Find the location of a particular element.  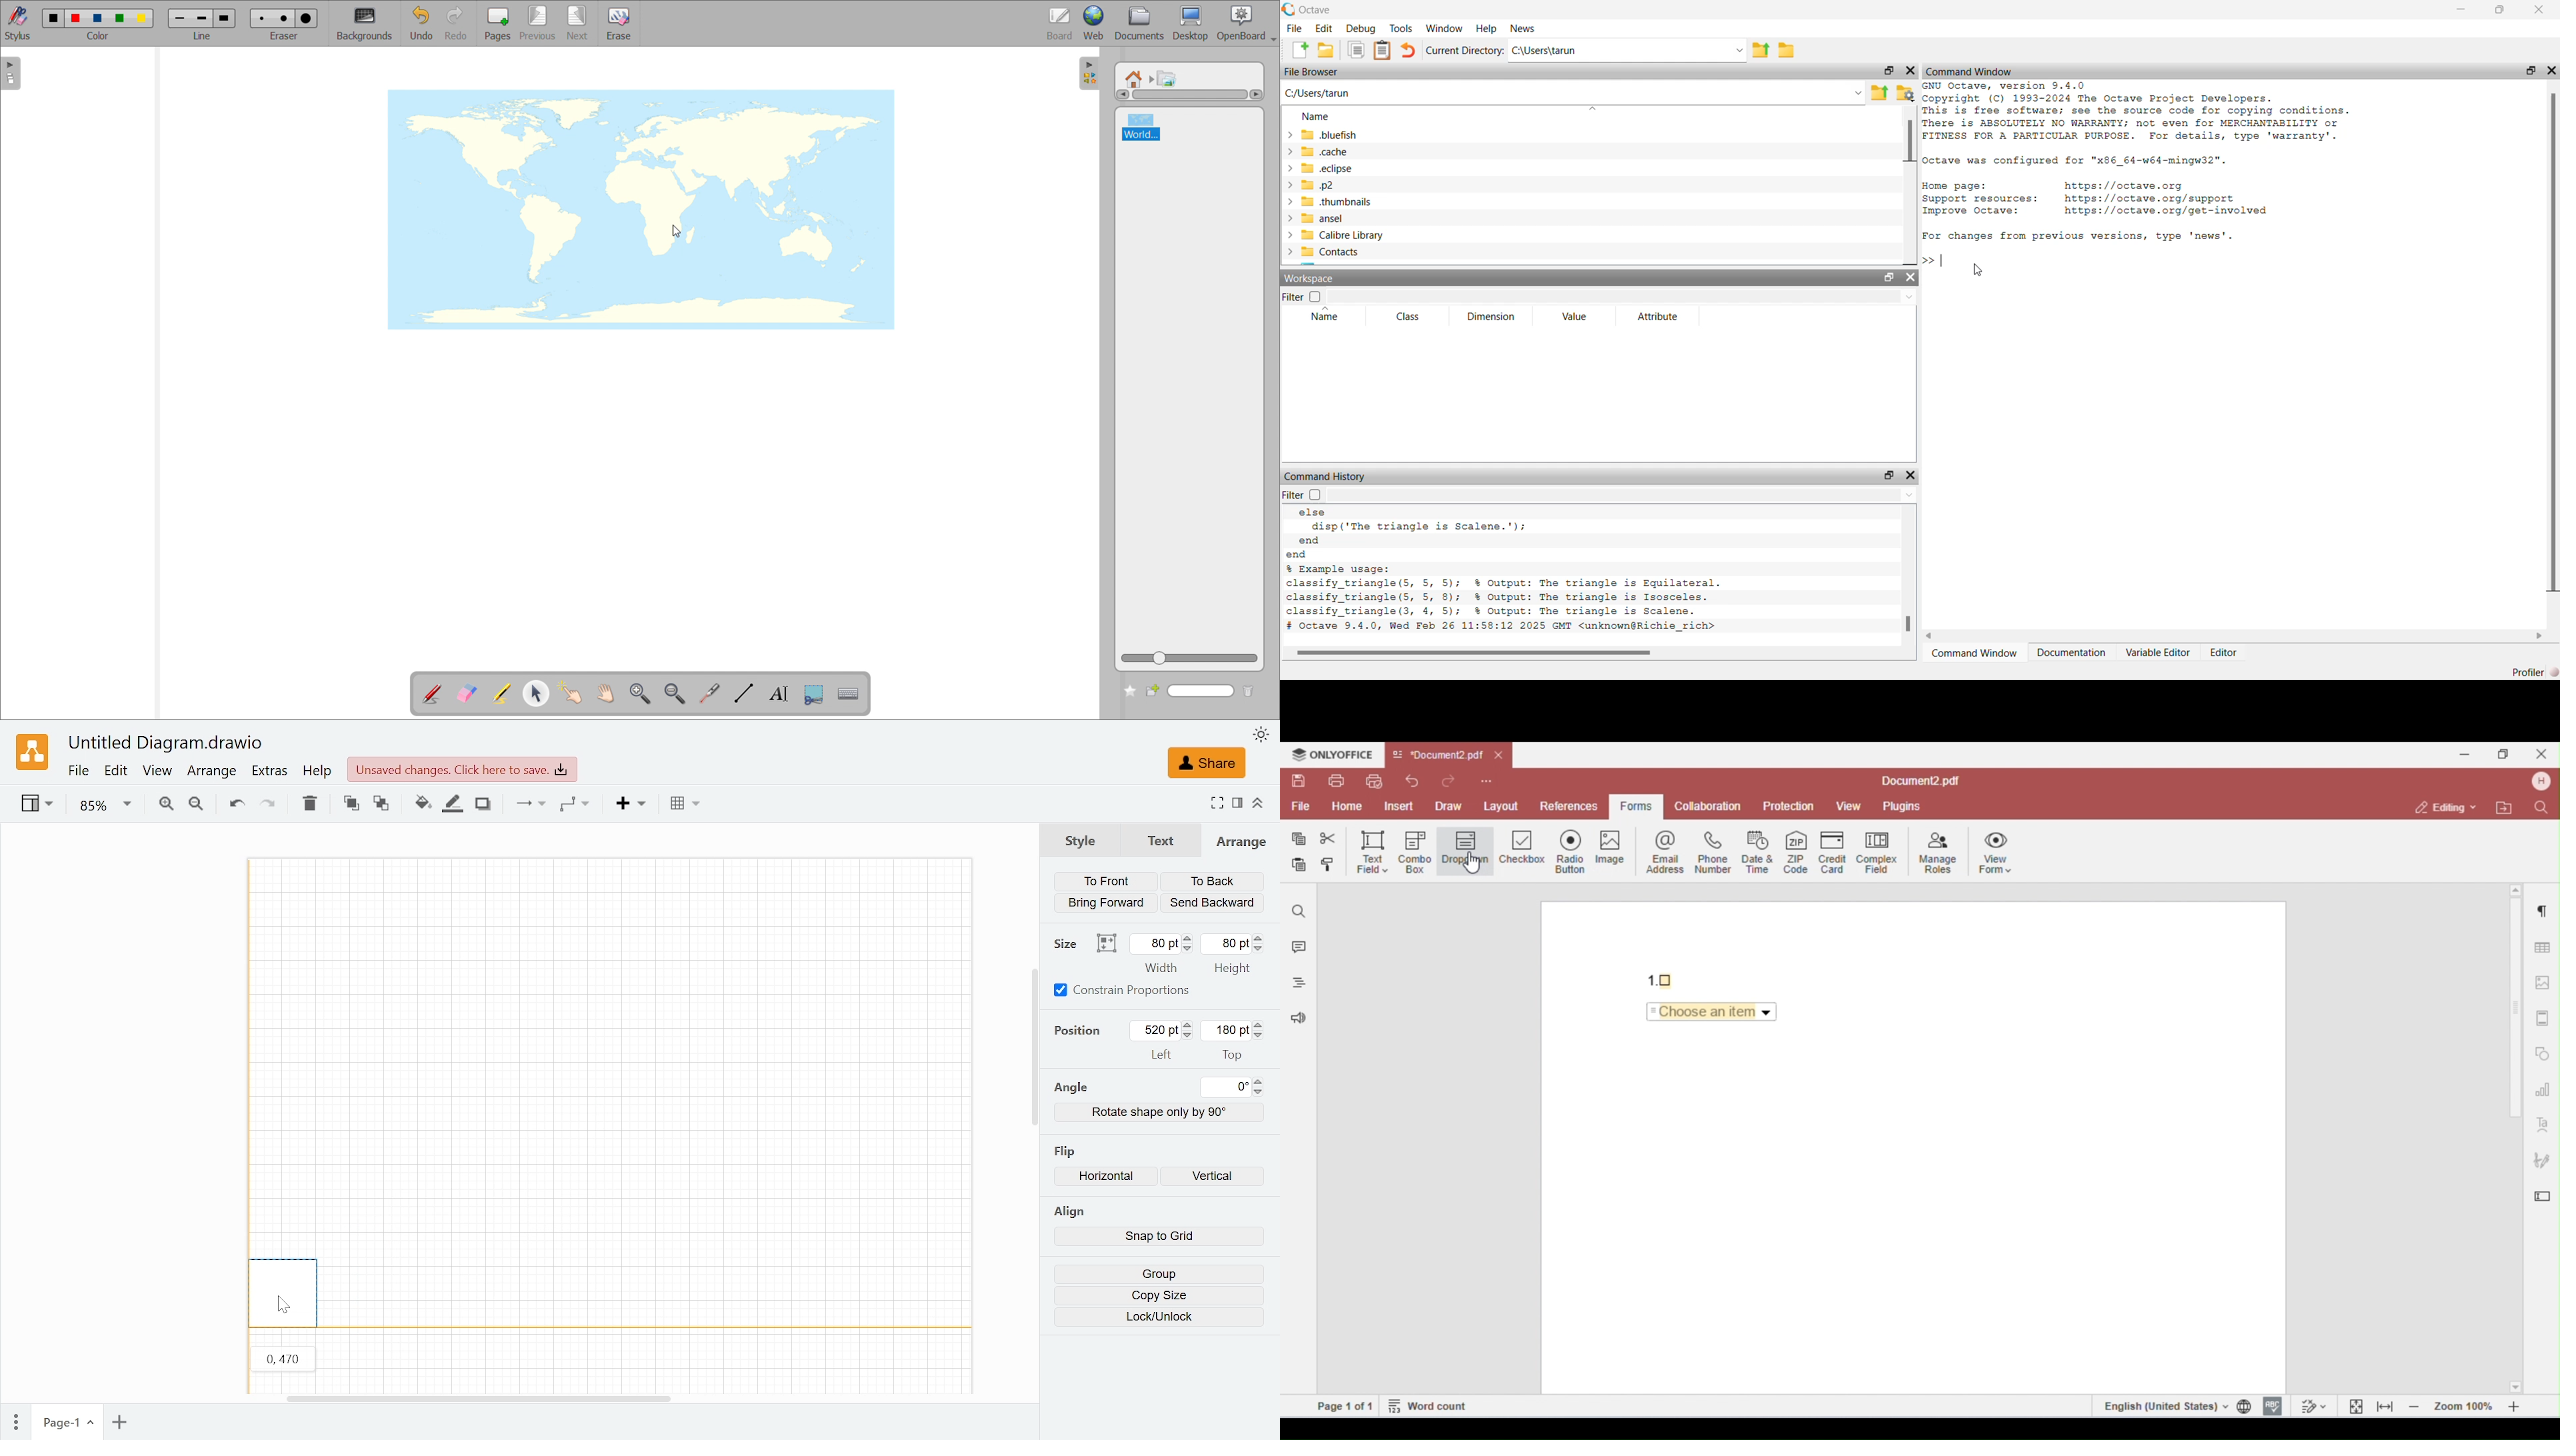

Vertical Scroll Bar is located at coordinates (1027, 1048).